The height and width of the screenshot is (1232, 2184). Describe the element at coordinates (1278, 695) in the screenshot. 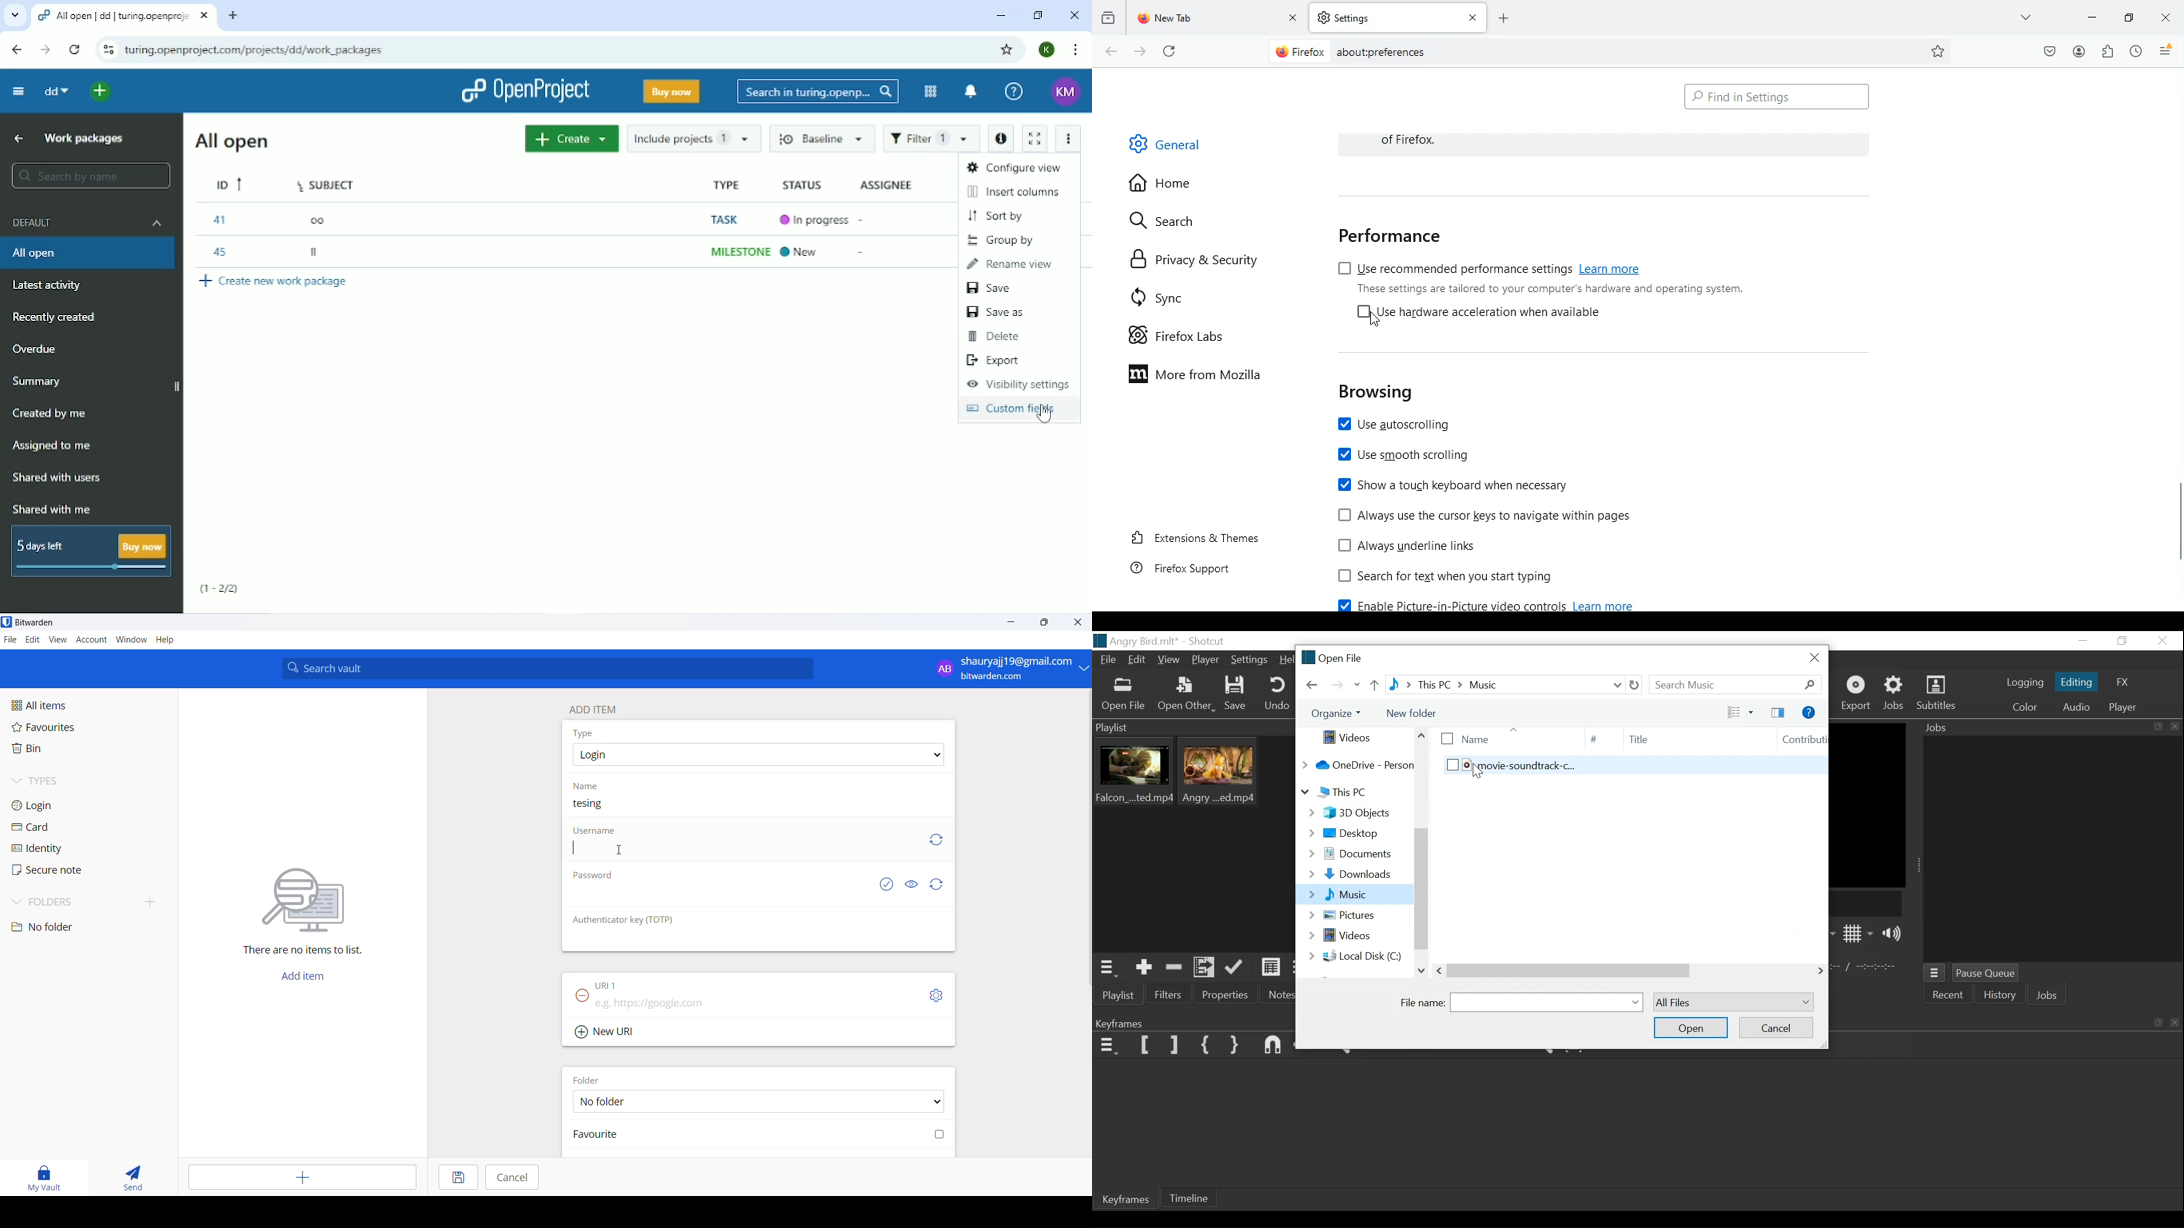

I see `Undo` at that location.